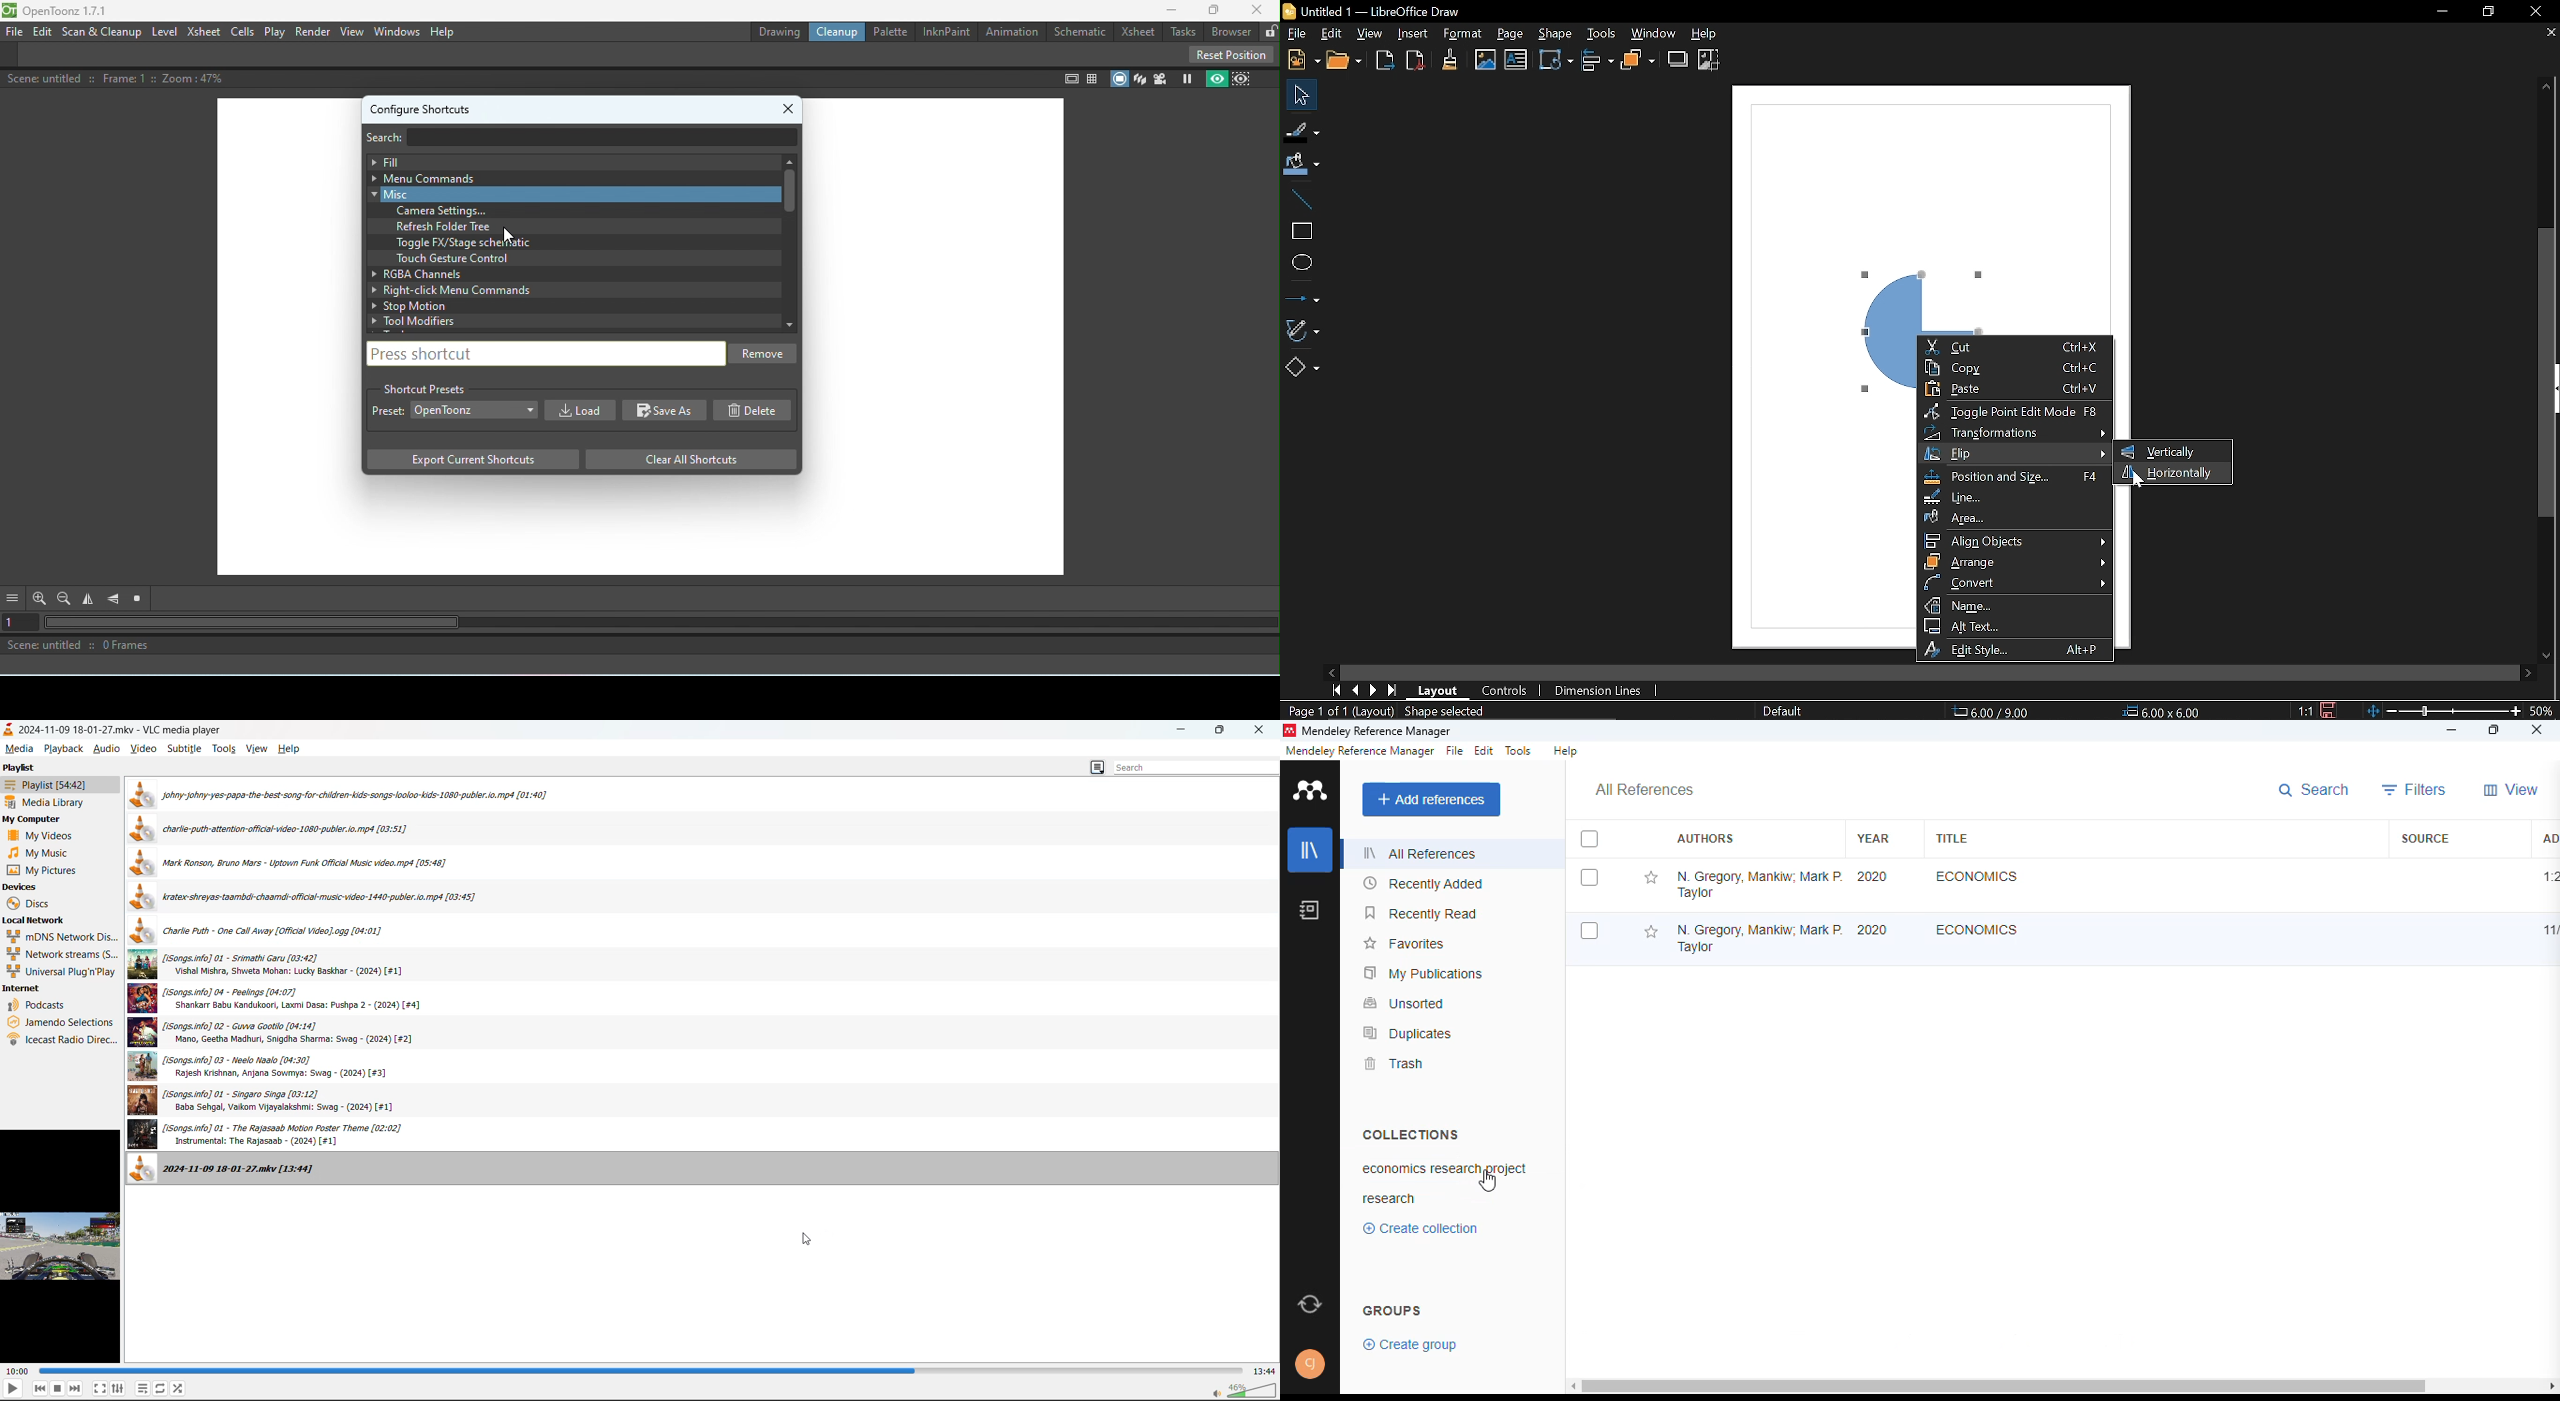 This screenshot has width=2576, height=1428. I want to click on Horizontally, so click(2169, 473).